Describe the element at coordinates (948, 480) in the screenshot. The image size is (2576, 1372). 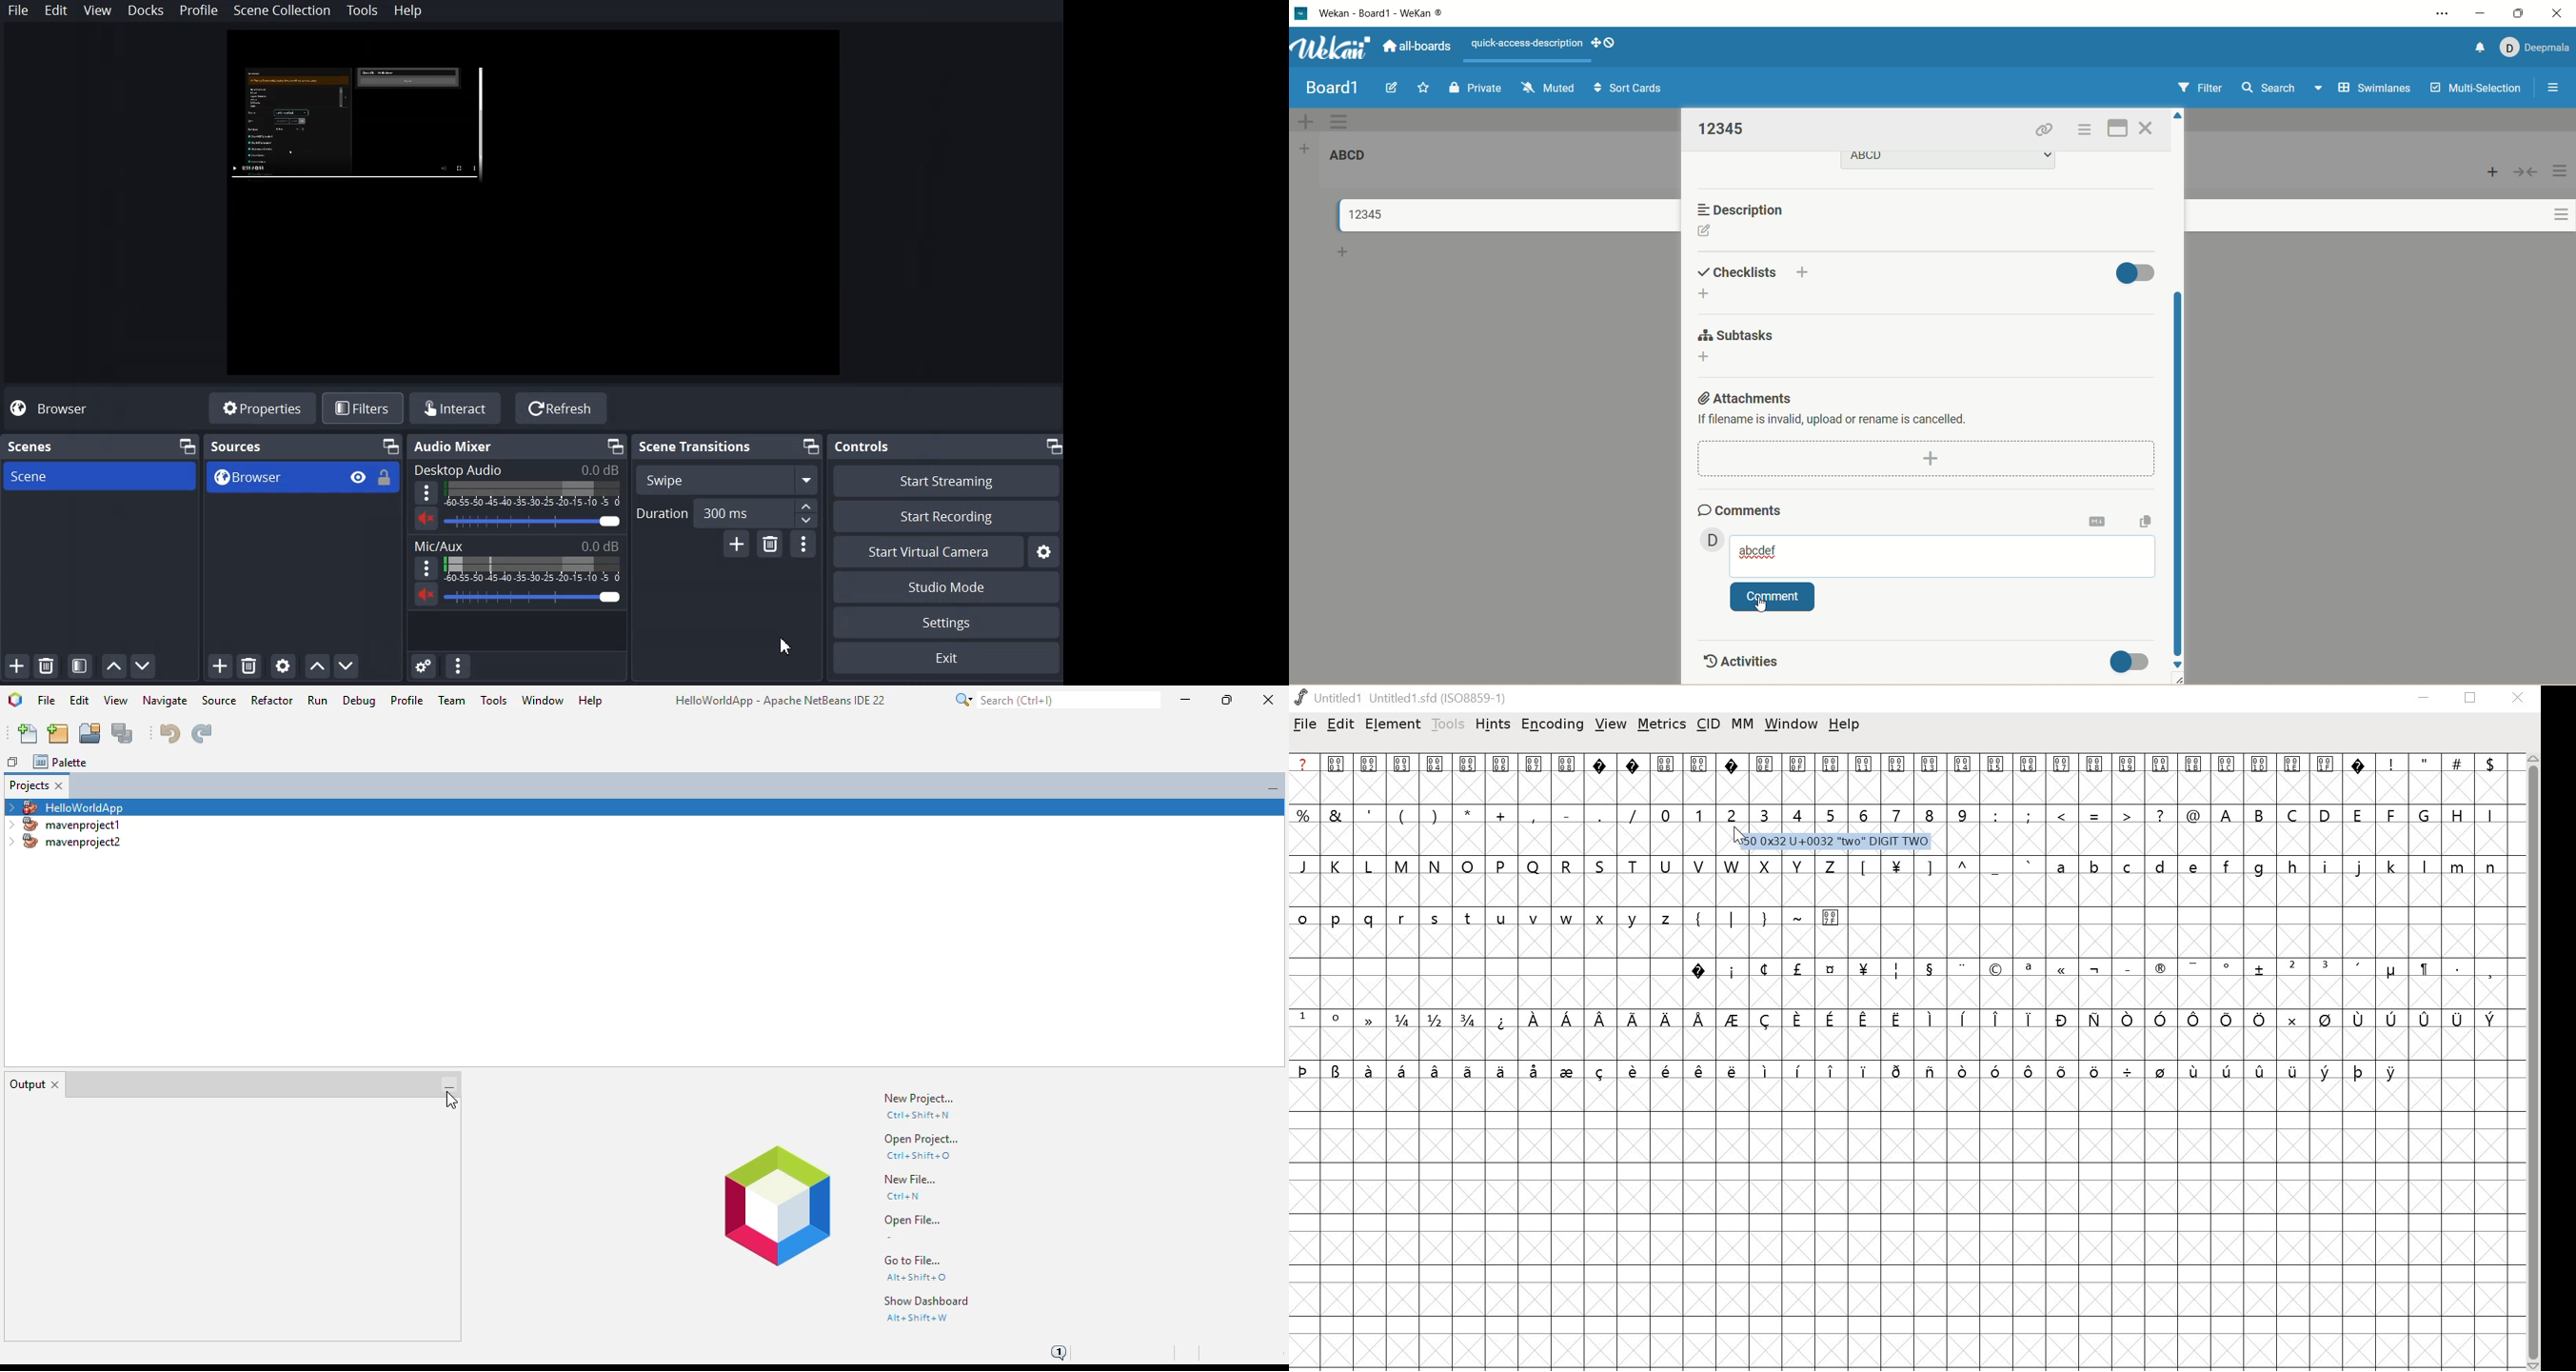
I see `Start Streaming` at that location.